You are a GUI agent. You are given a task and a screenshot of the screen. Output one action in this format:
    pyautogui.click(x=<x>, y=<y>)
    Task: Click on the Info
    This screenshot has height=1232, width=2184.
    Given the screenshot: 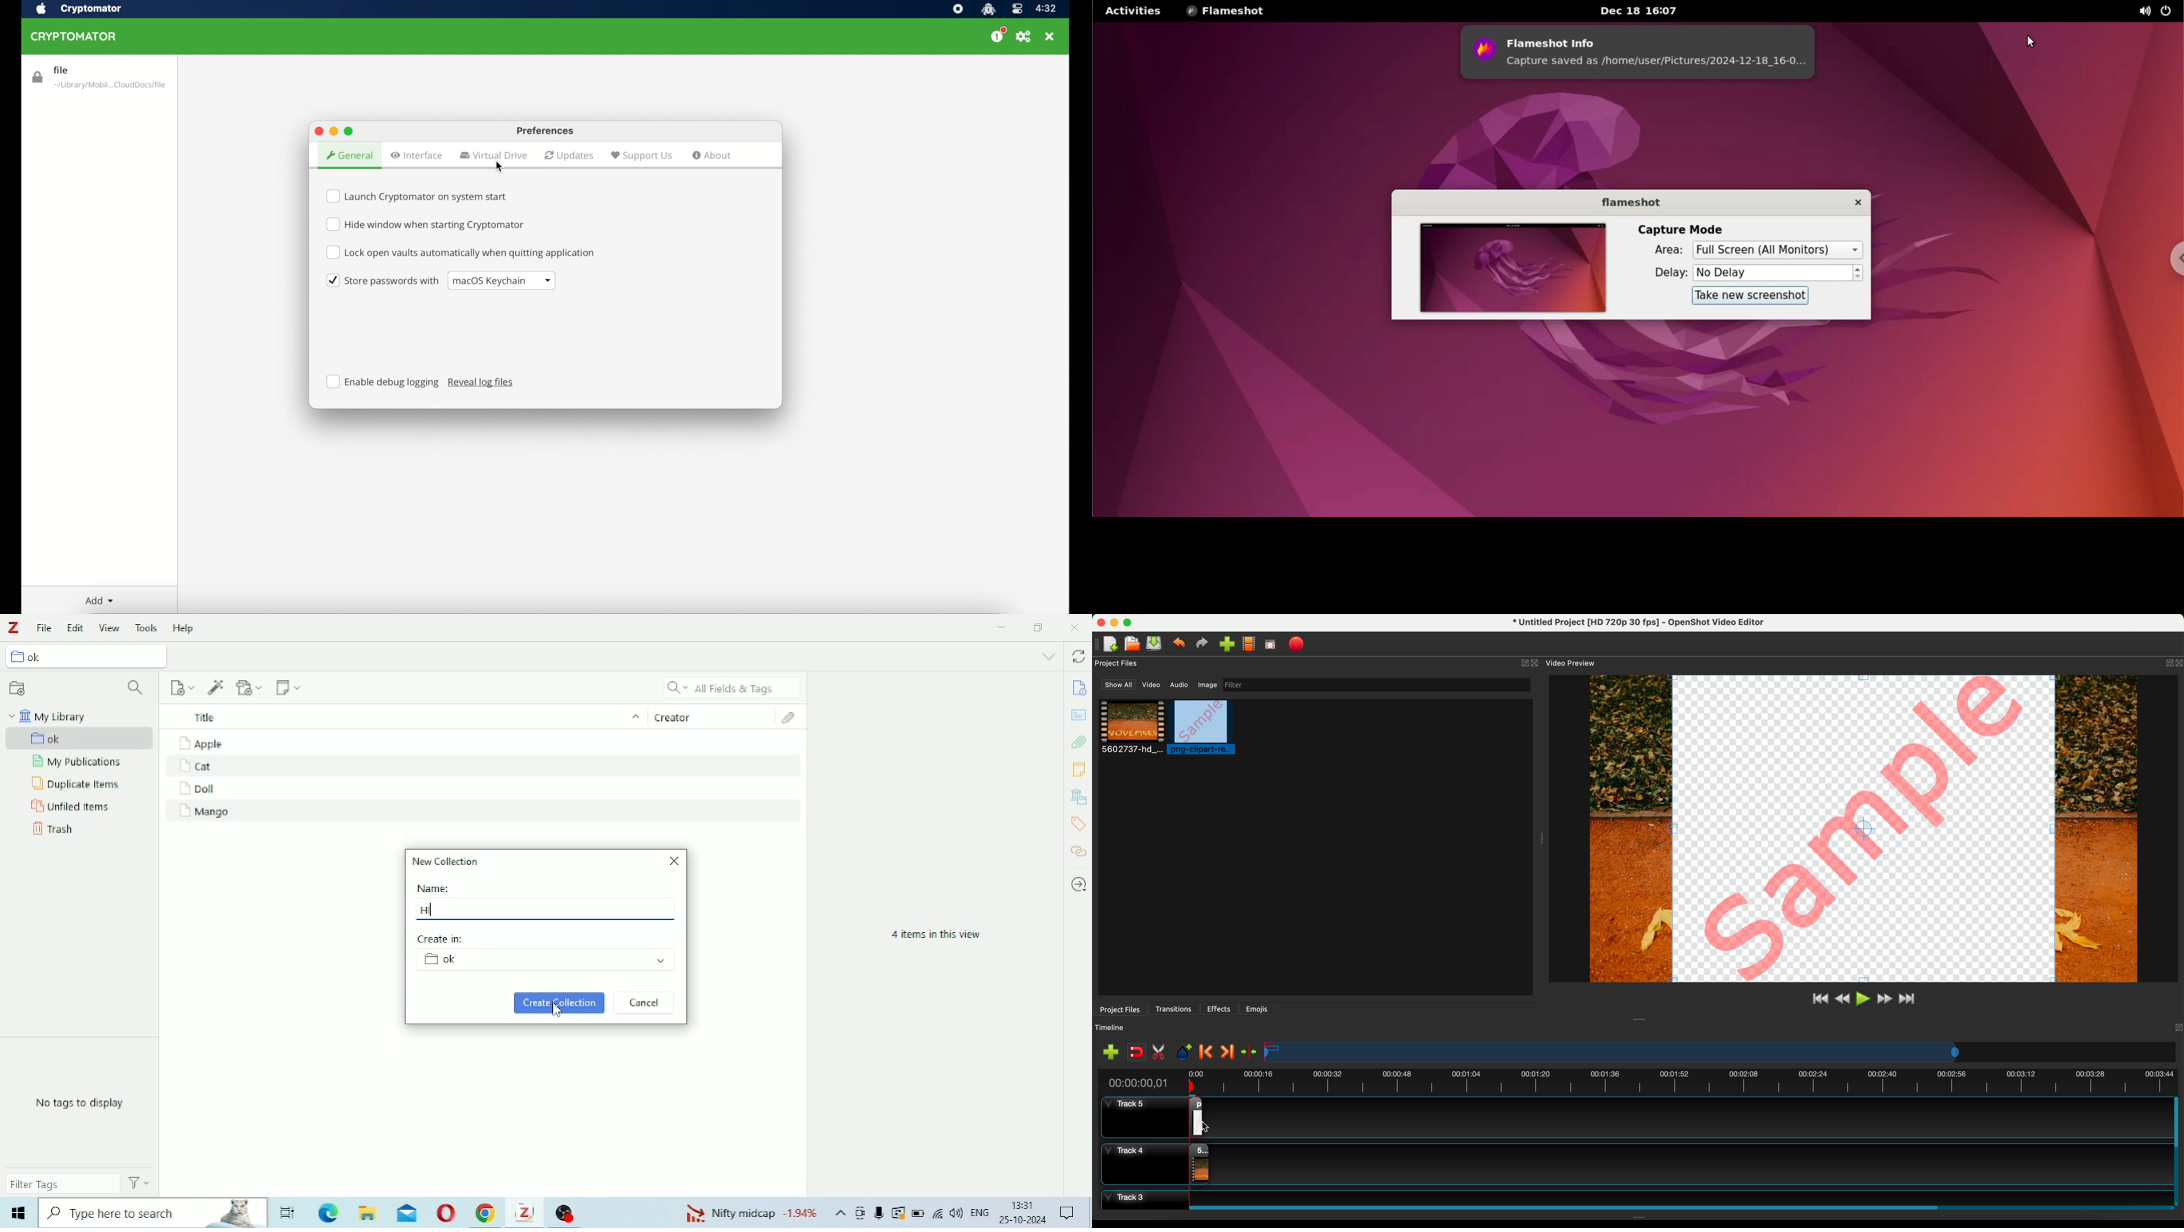 What is the action you would take?
    pyautogui.click(x=1078, y=688)
    